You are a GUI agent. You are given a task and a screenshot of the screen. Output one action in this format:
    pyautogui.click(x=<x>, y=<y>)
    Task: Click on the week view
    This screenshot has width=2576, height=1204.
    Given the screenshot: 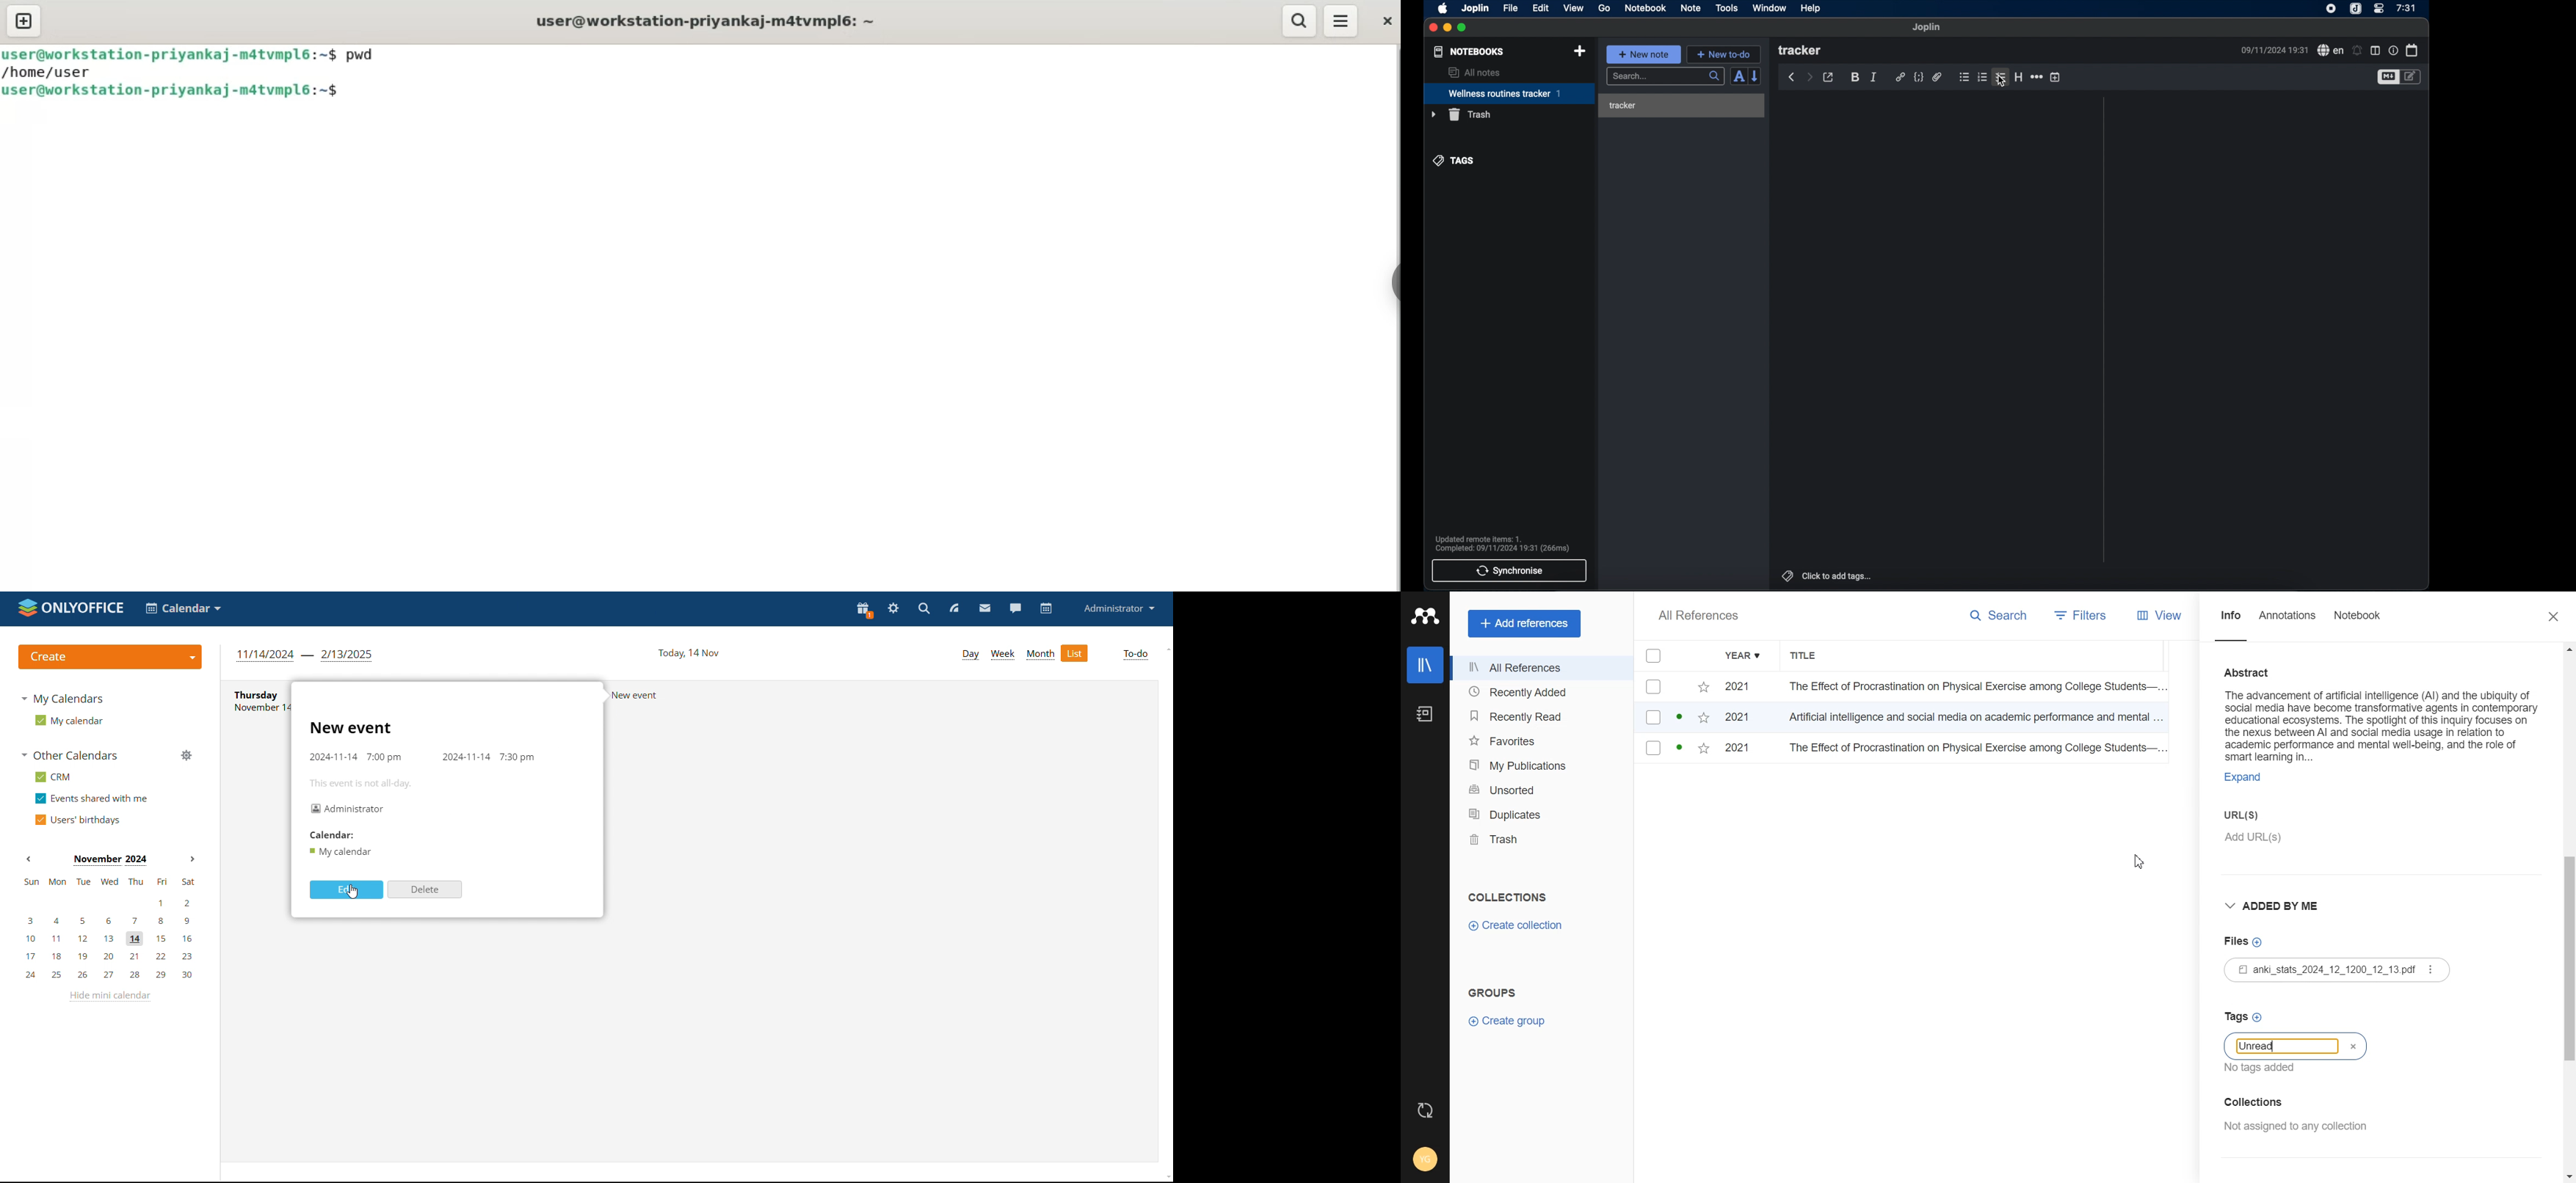 What is the action you would take?
    pyautogui.click(x=1003, y=654)
    